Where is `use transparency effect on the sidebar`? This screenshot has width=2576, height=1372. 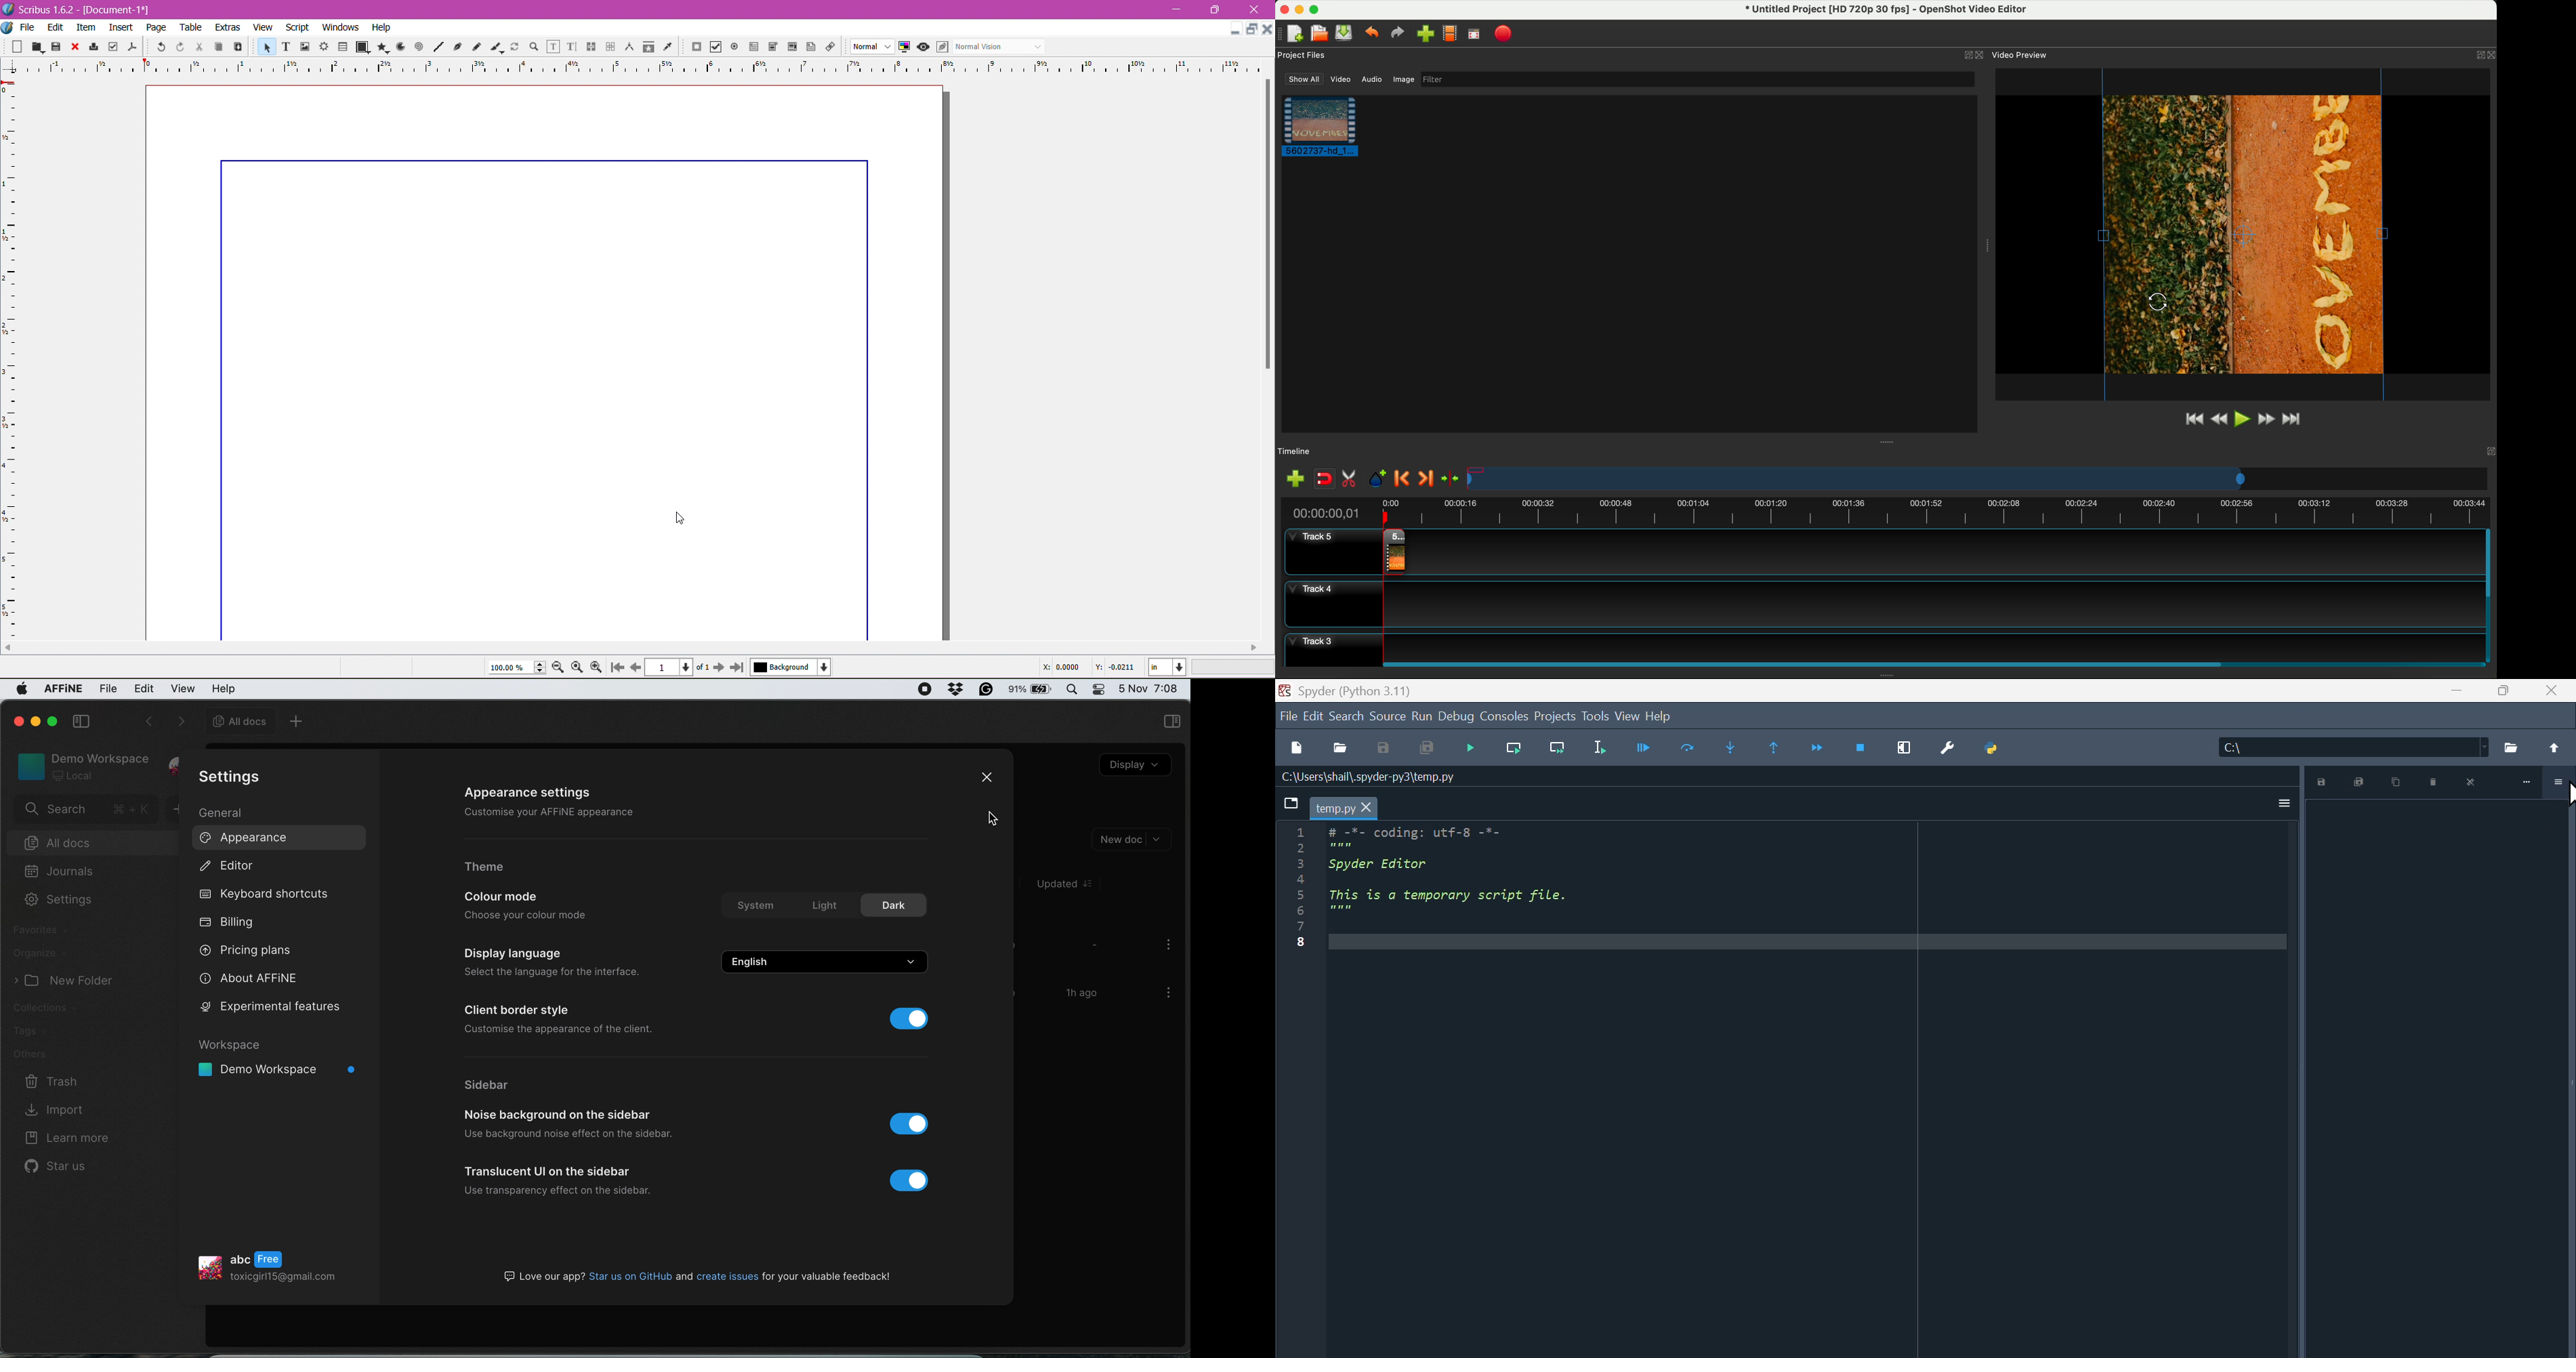 use transparency effect on the sidebar is located at coordinates (561, 1189).